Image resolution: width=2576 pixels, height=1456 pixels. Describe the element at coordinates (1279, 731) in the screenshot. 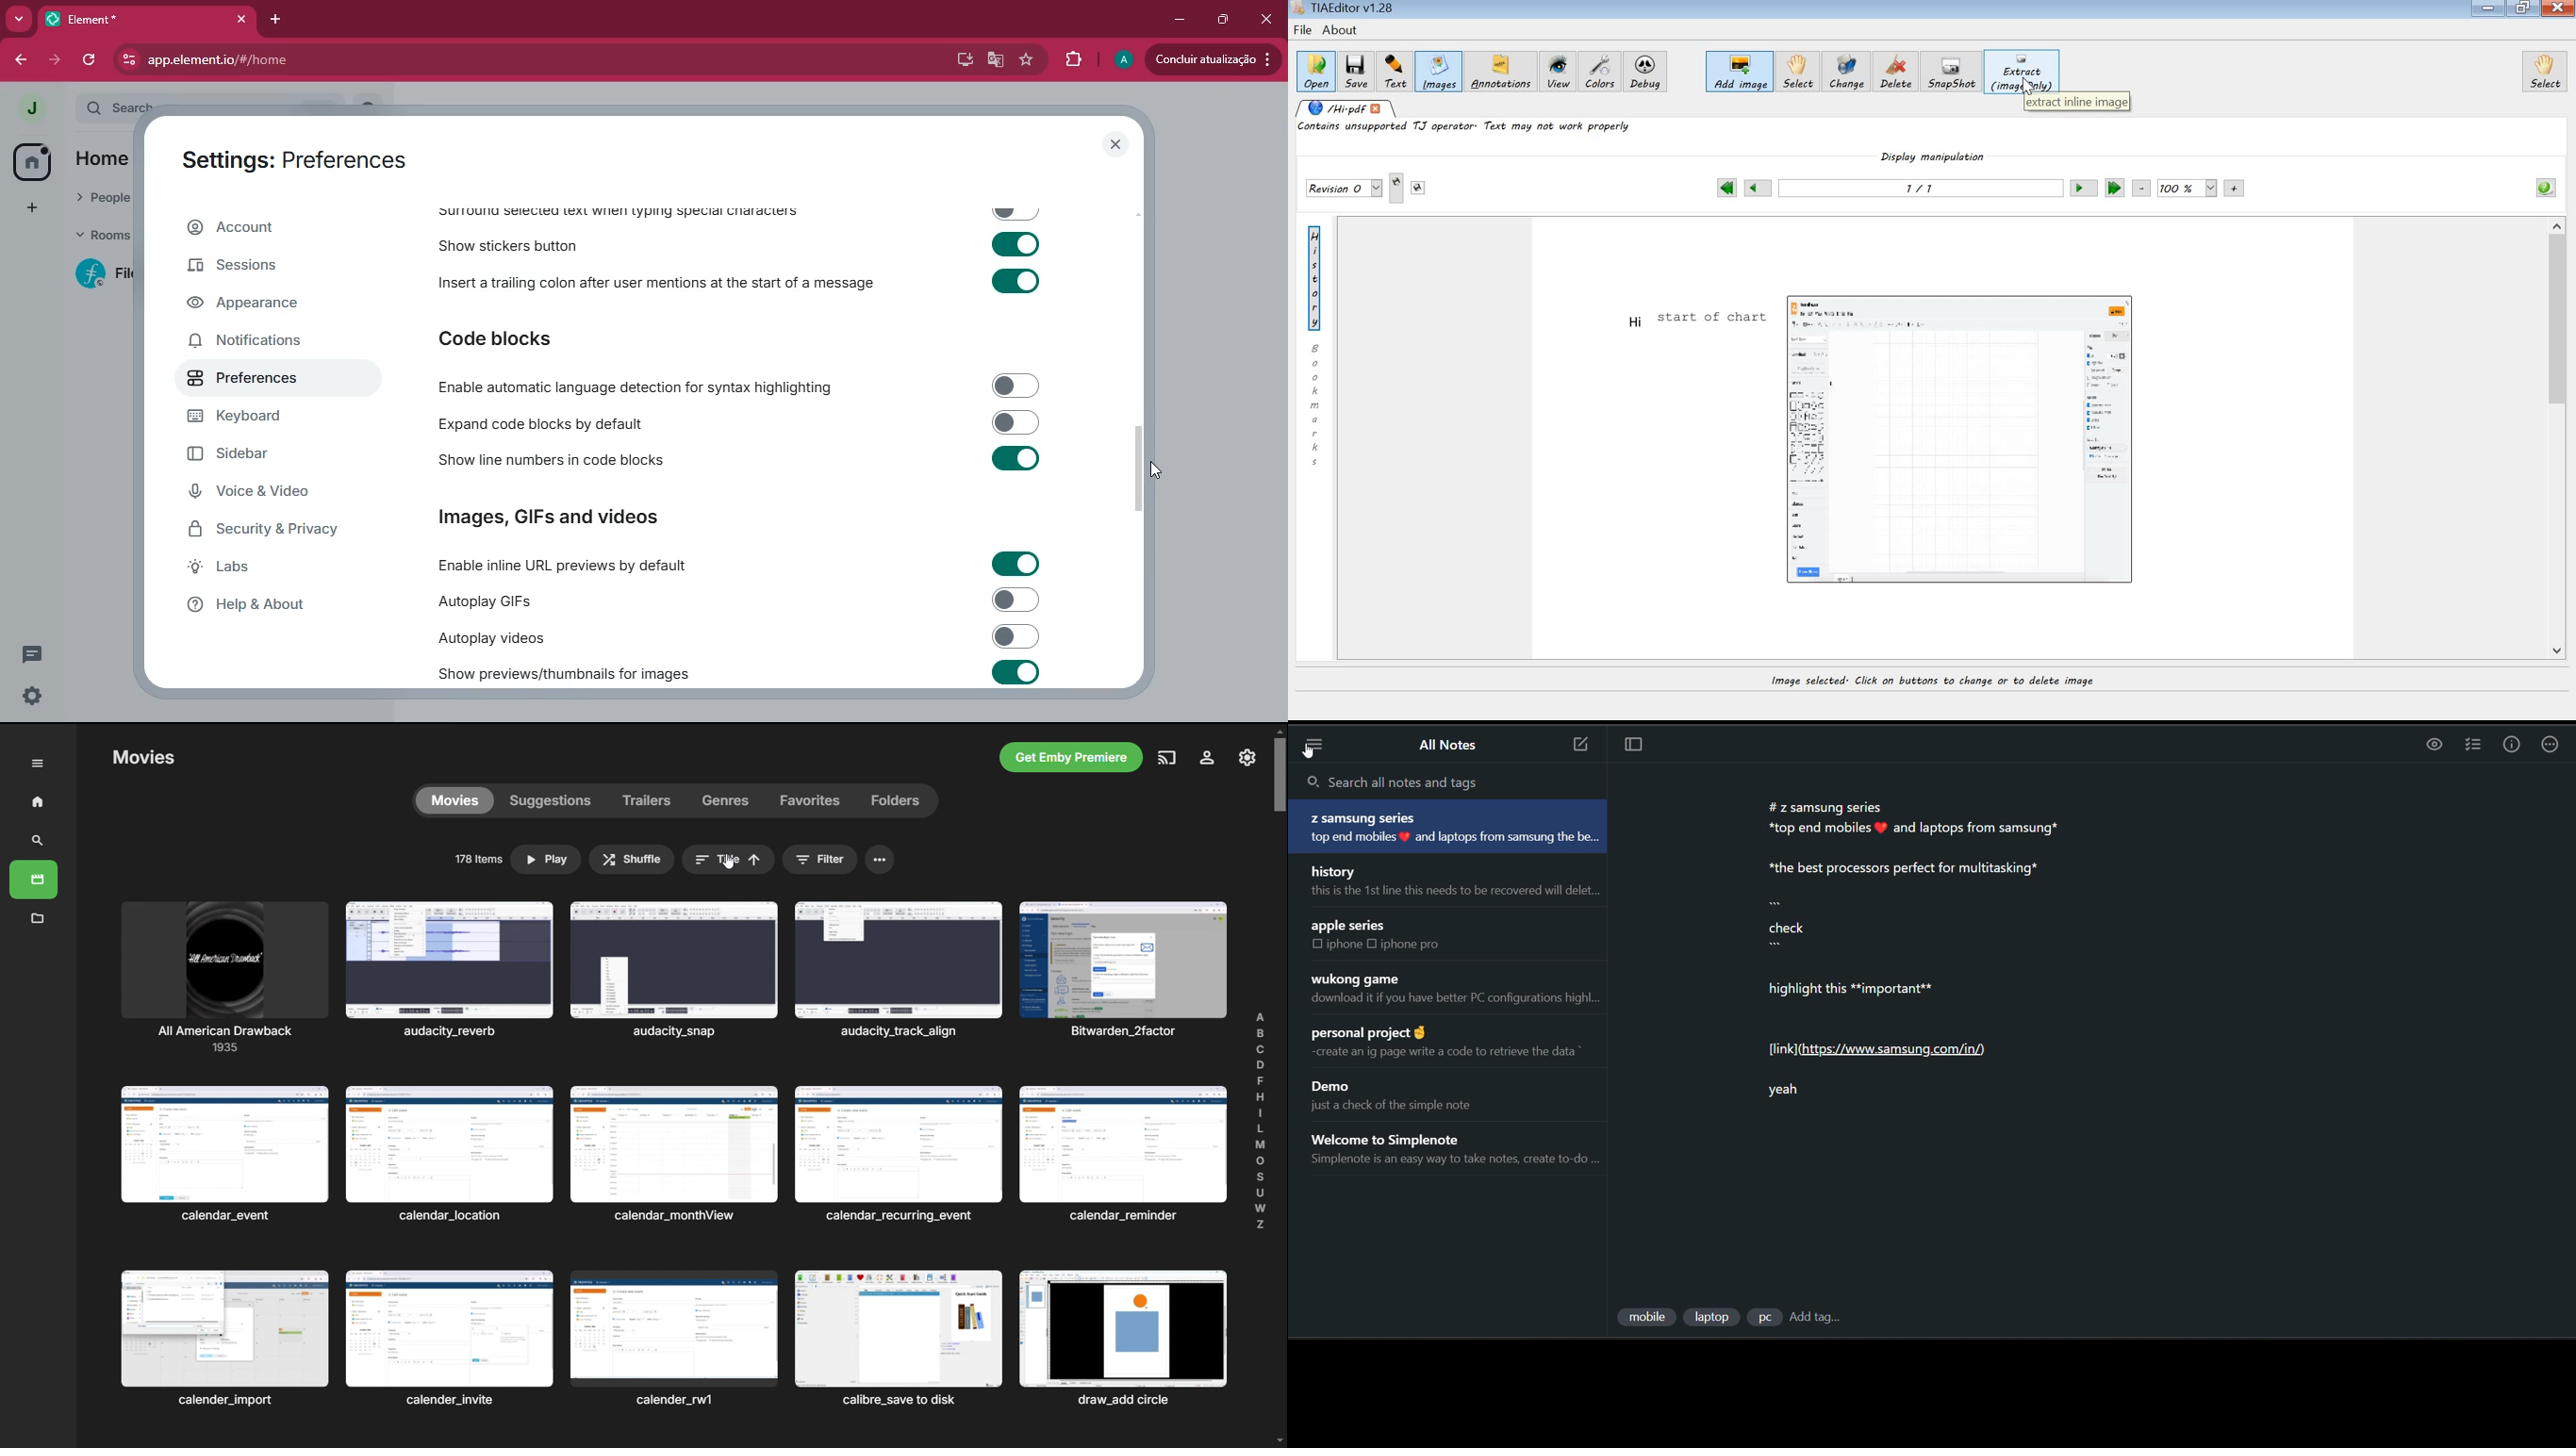

I see `scroll up` at that location.